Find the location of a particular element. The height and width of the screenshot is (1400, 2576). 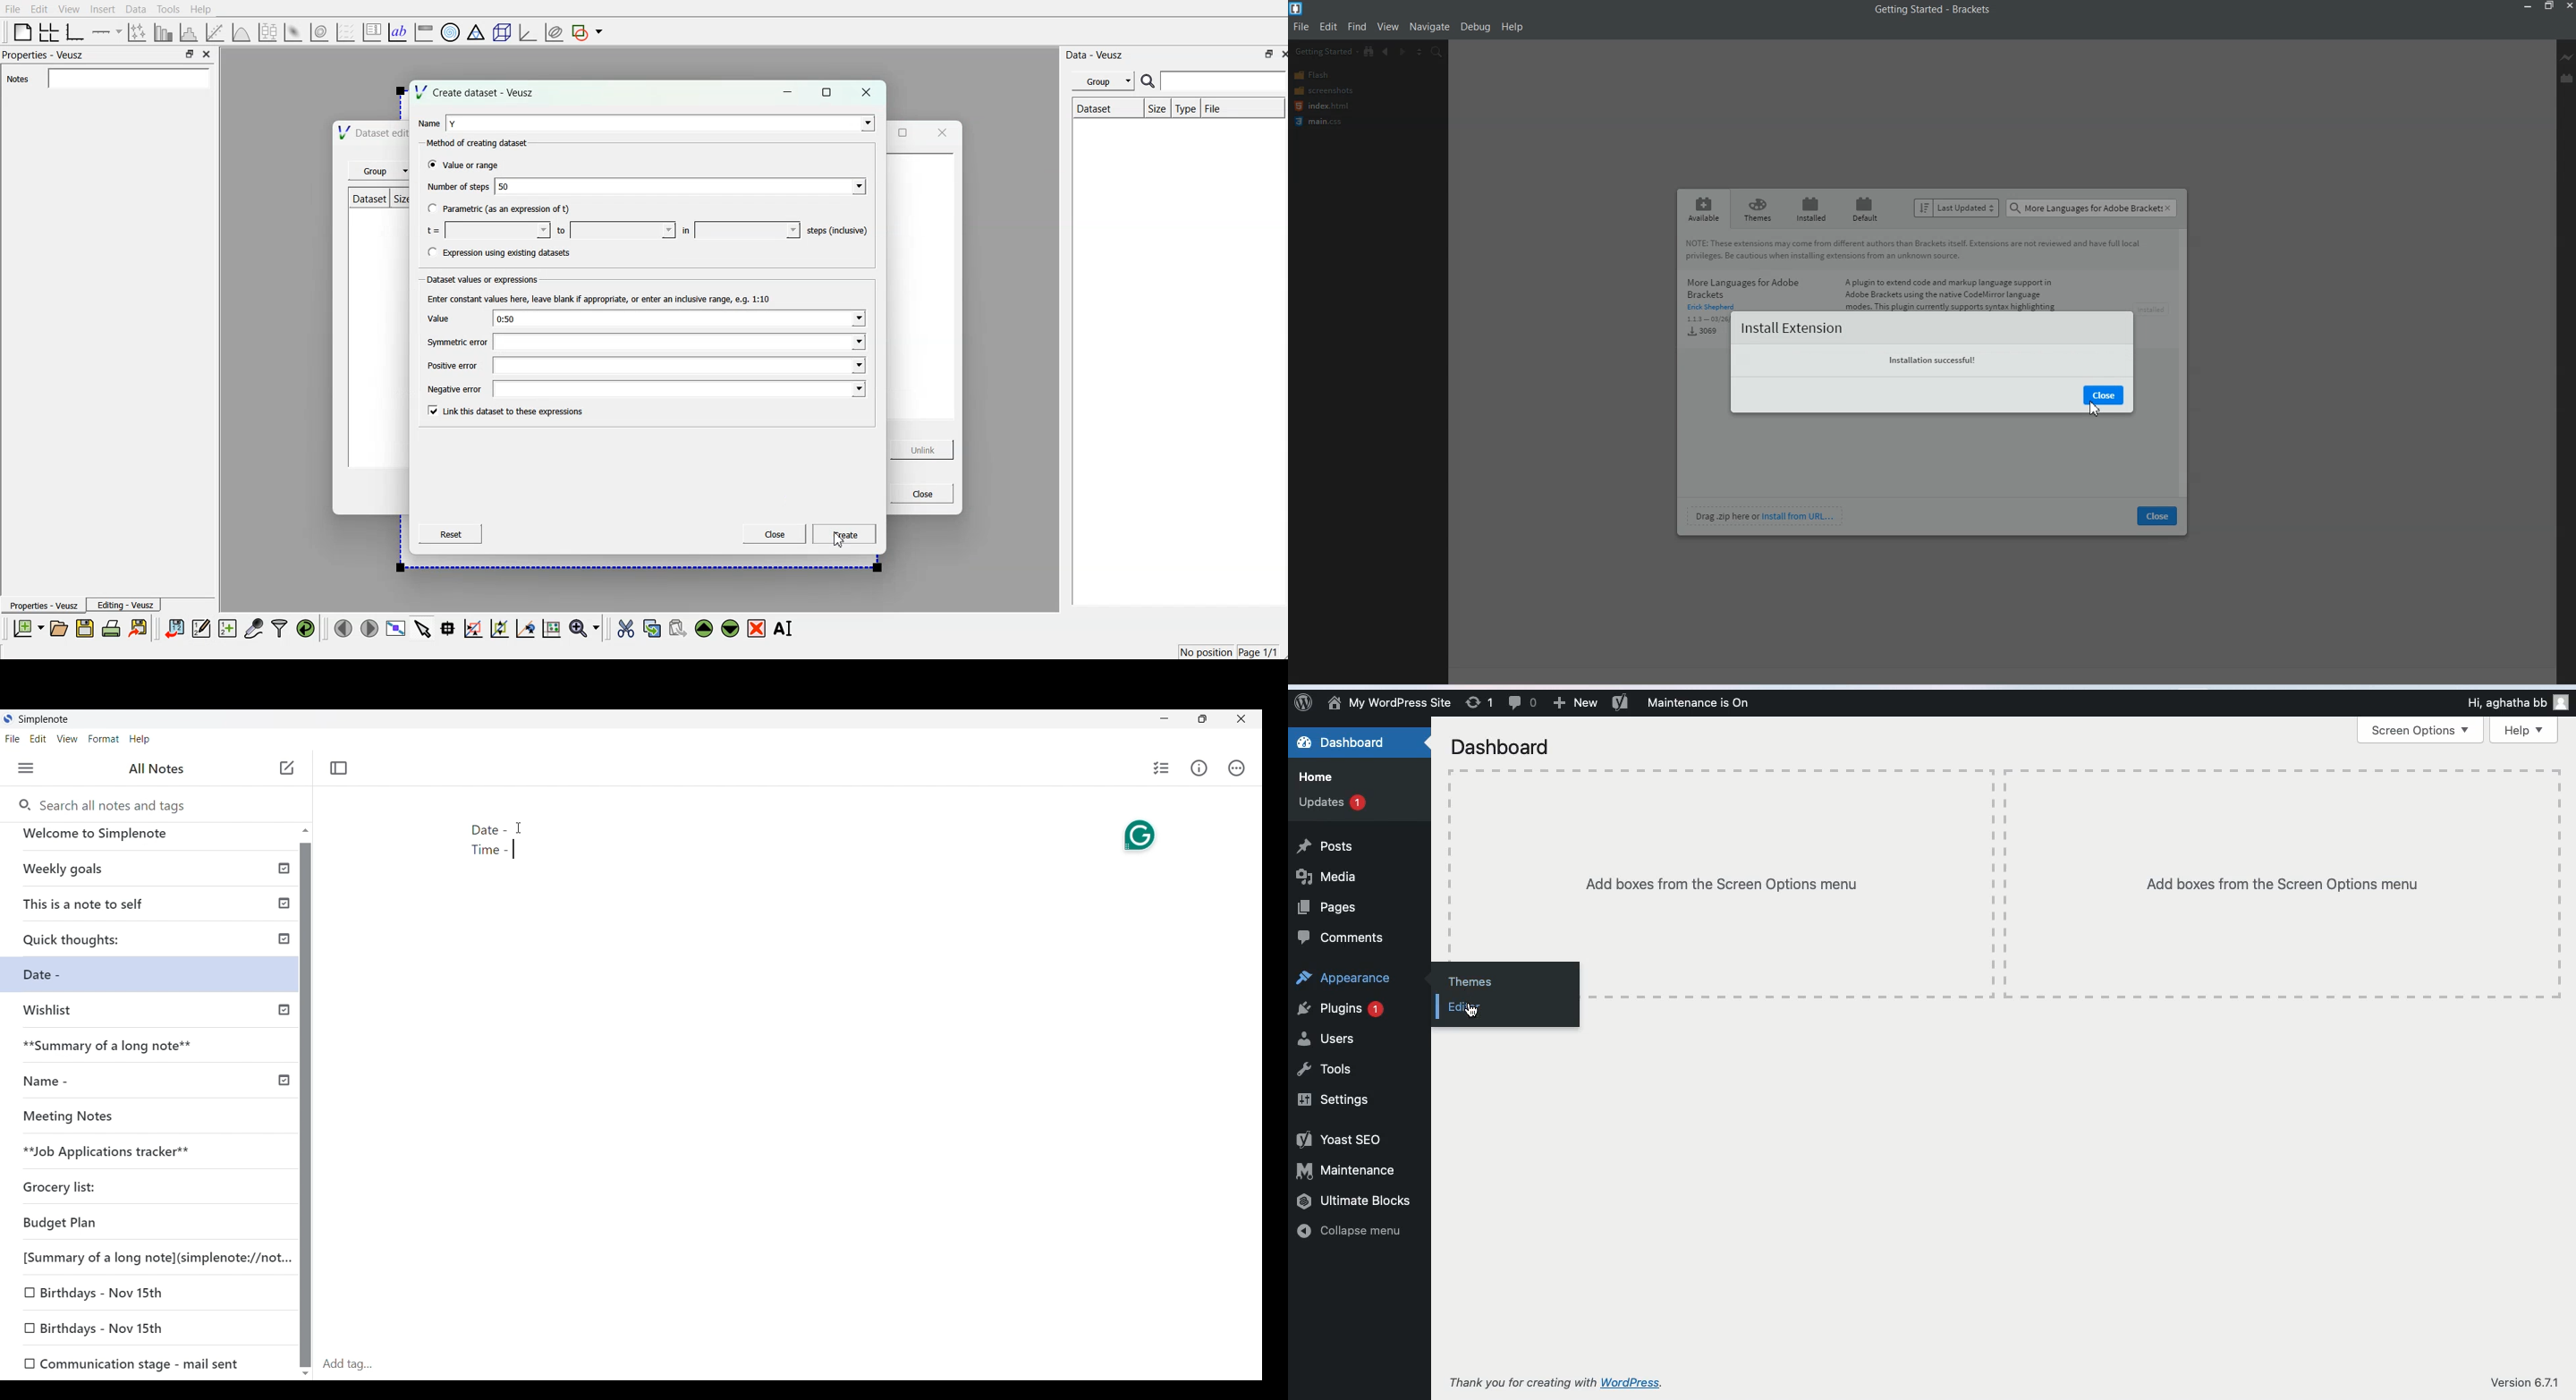

Format menu is located at coordinates (104, 739).